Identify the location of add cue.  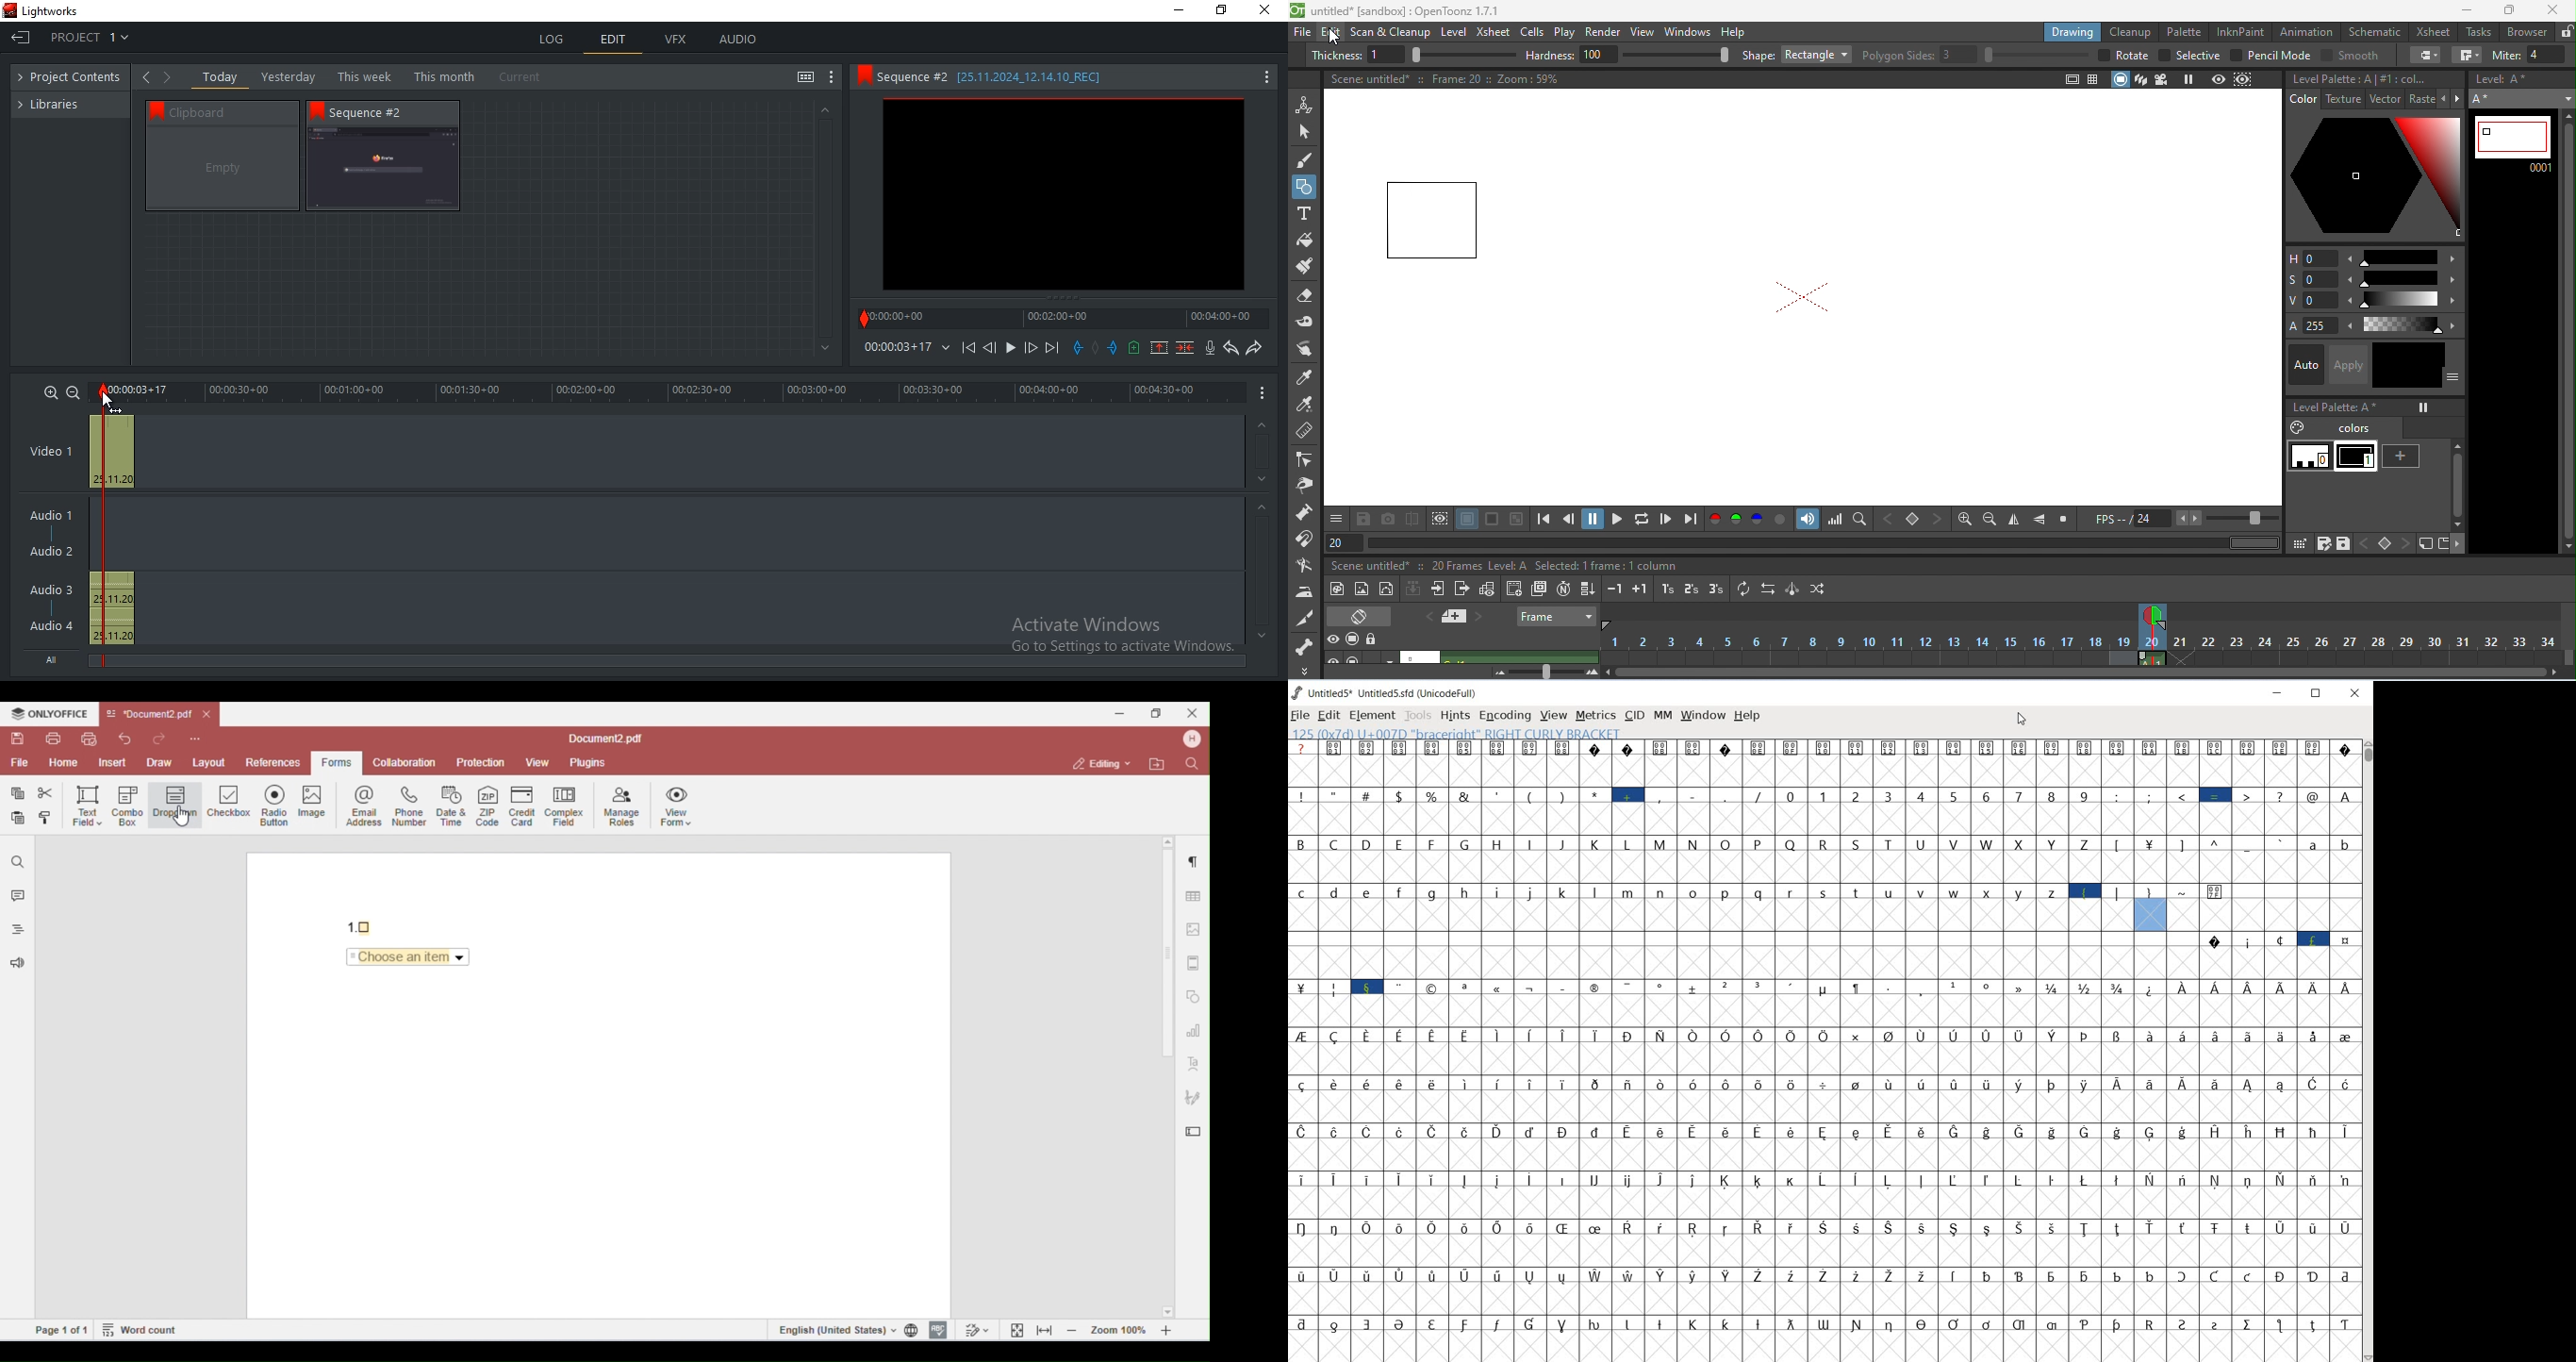
(1134, 348).